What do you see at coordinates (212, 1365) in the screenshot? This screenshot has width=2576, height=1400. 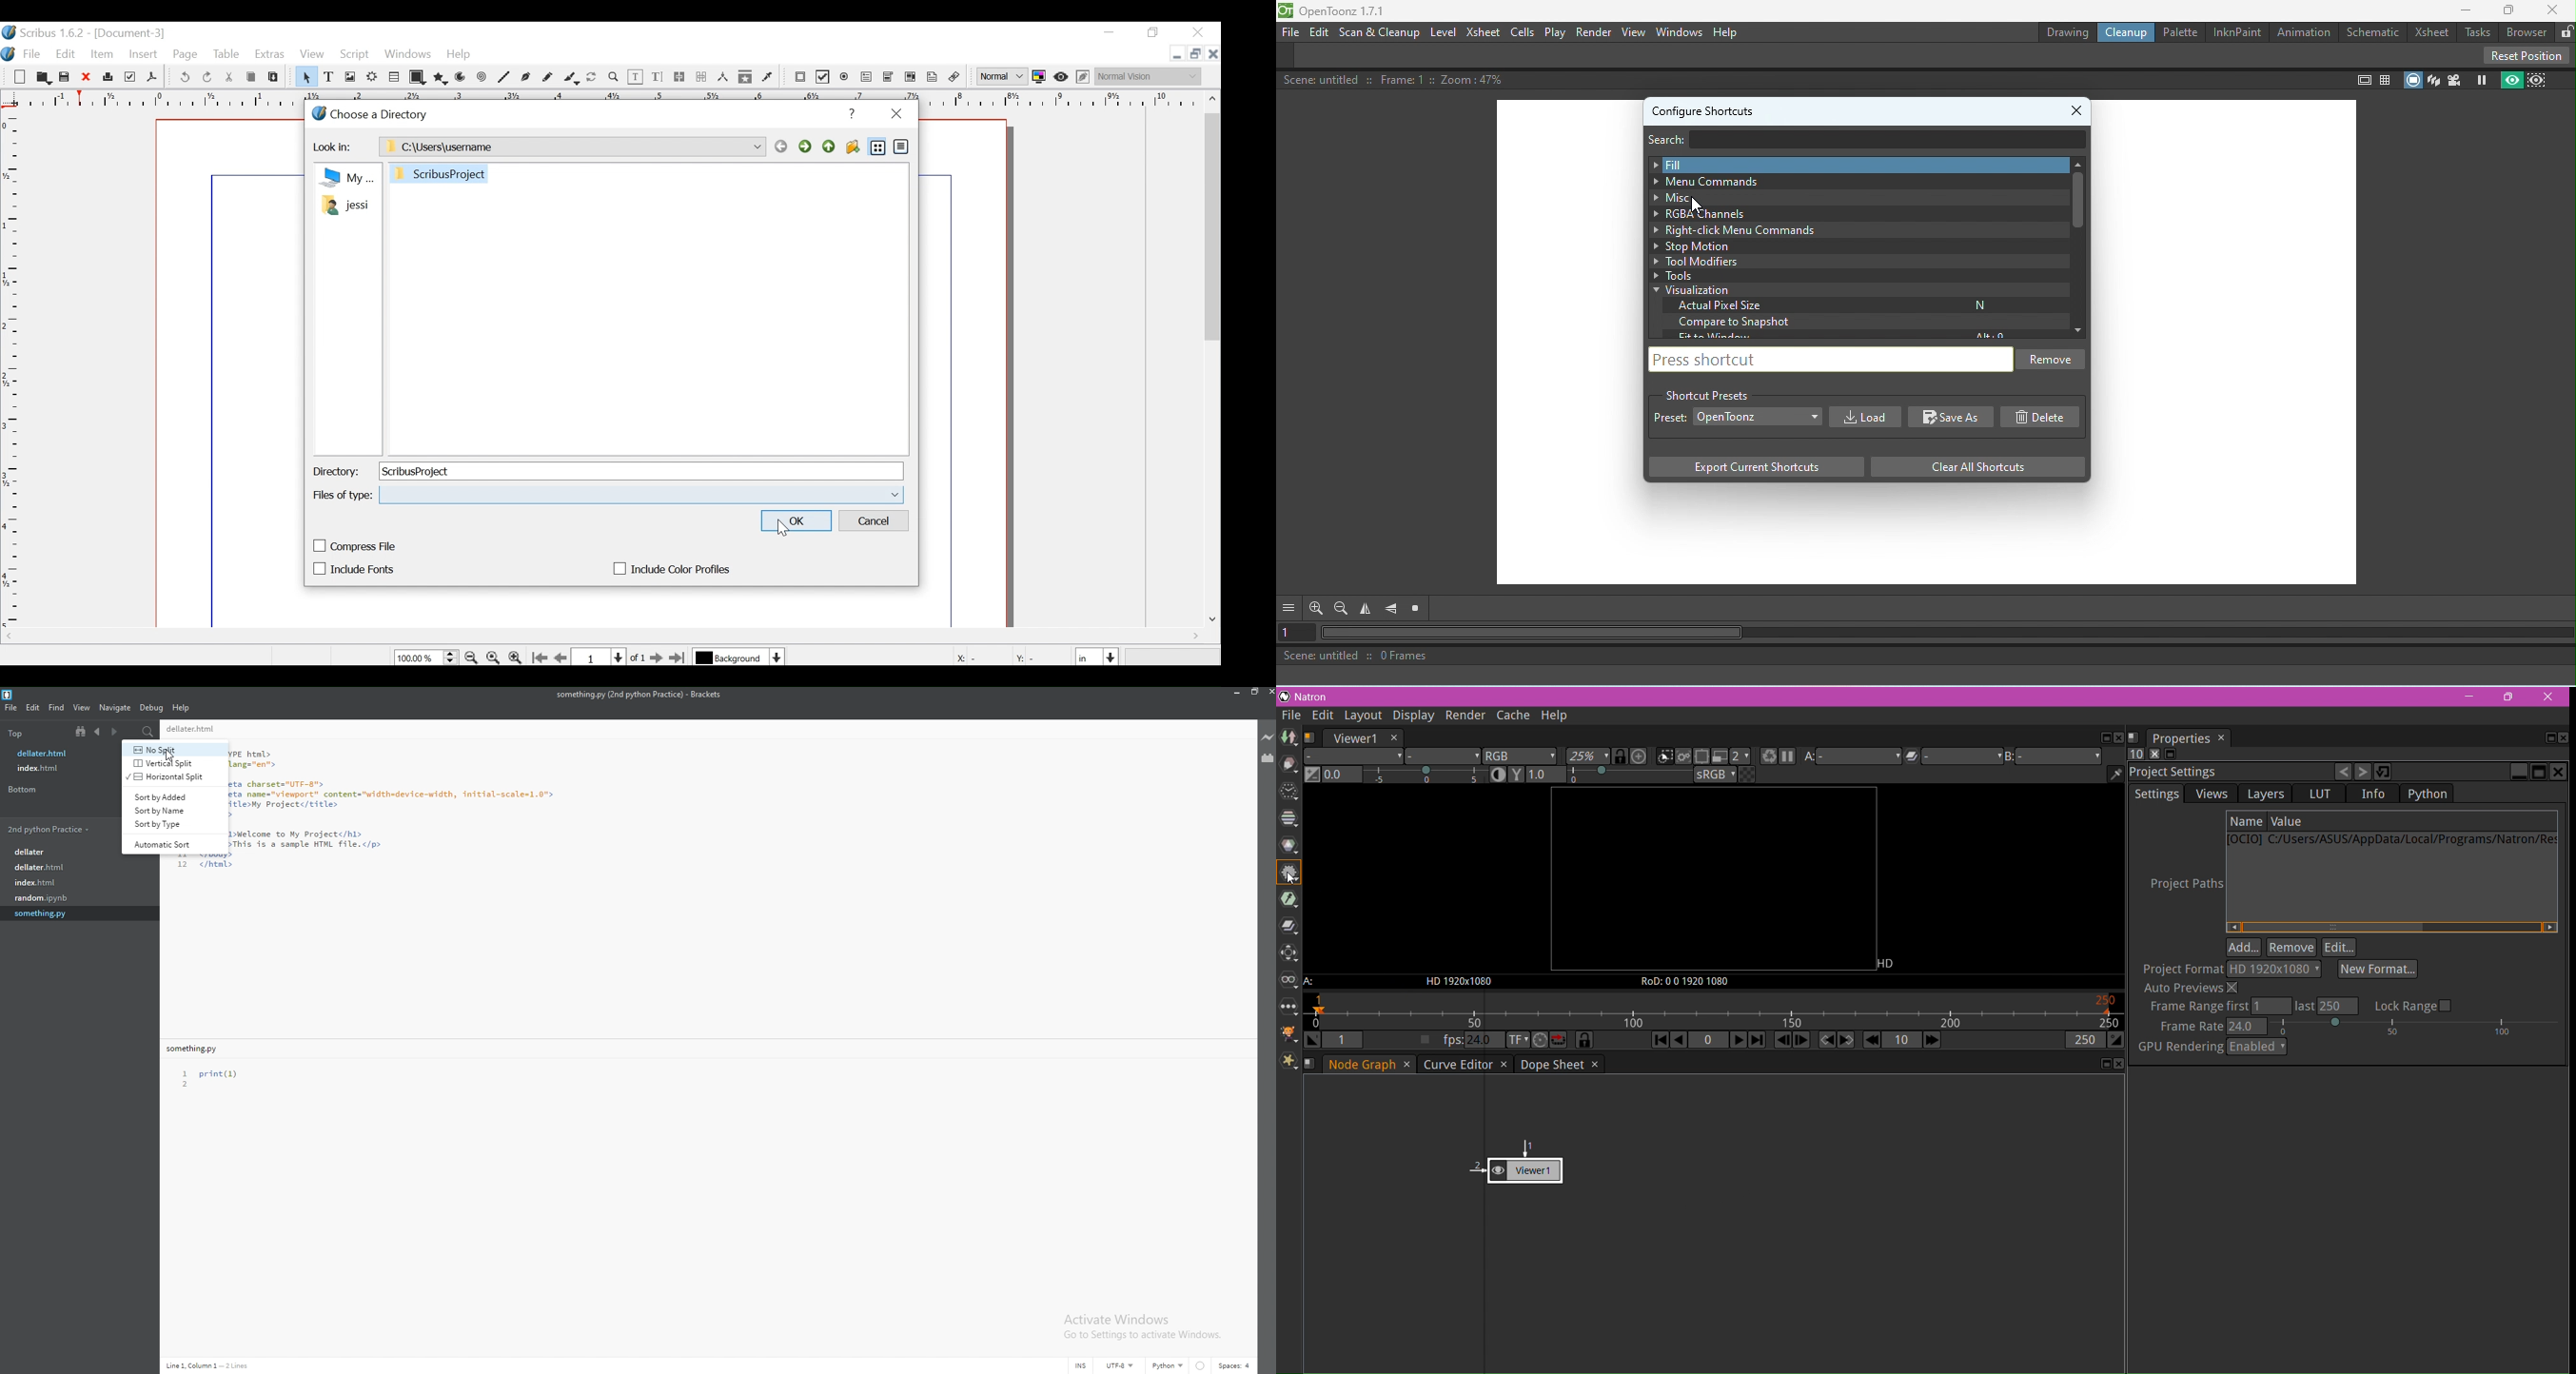 I see `Navigation display` at bounding box center [212, 1365].